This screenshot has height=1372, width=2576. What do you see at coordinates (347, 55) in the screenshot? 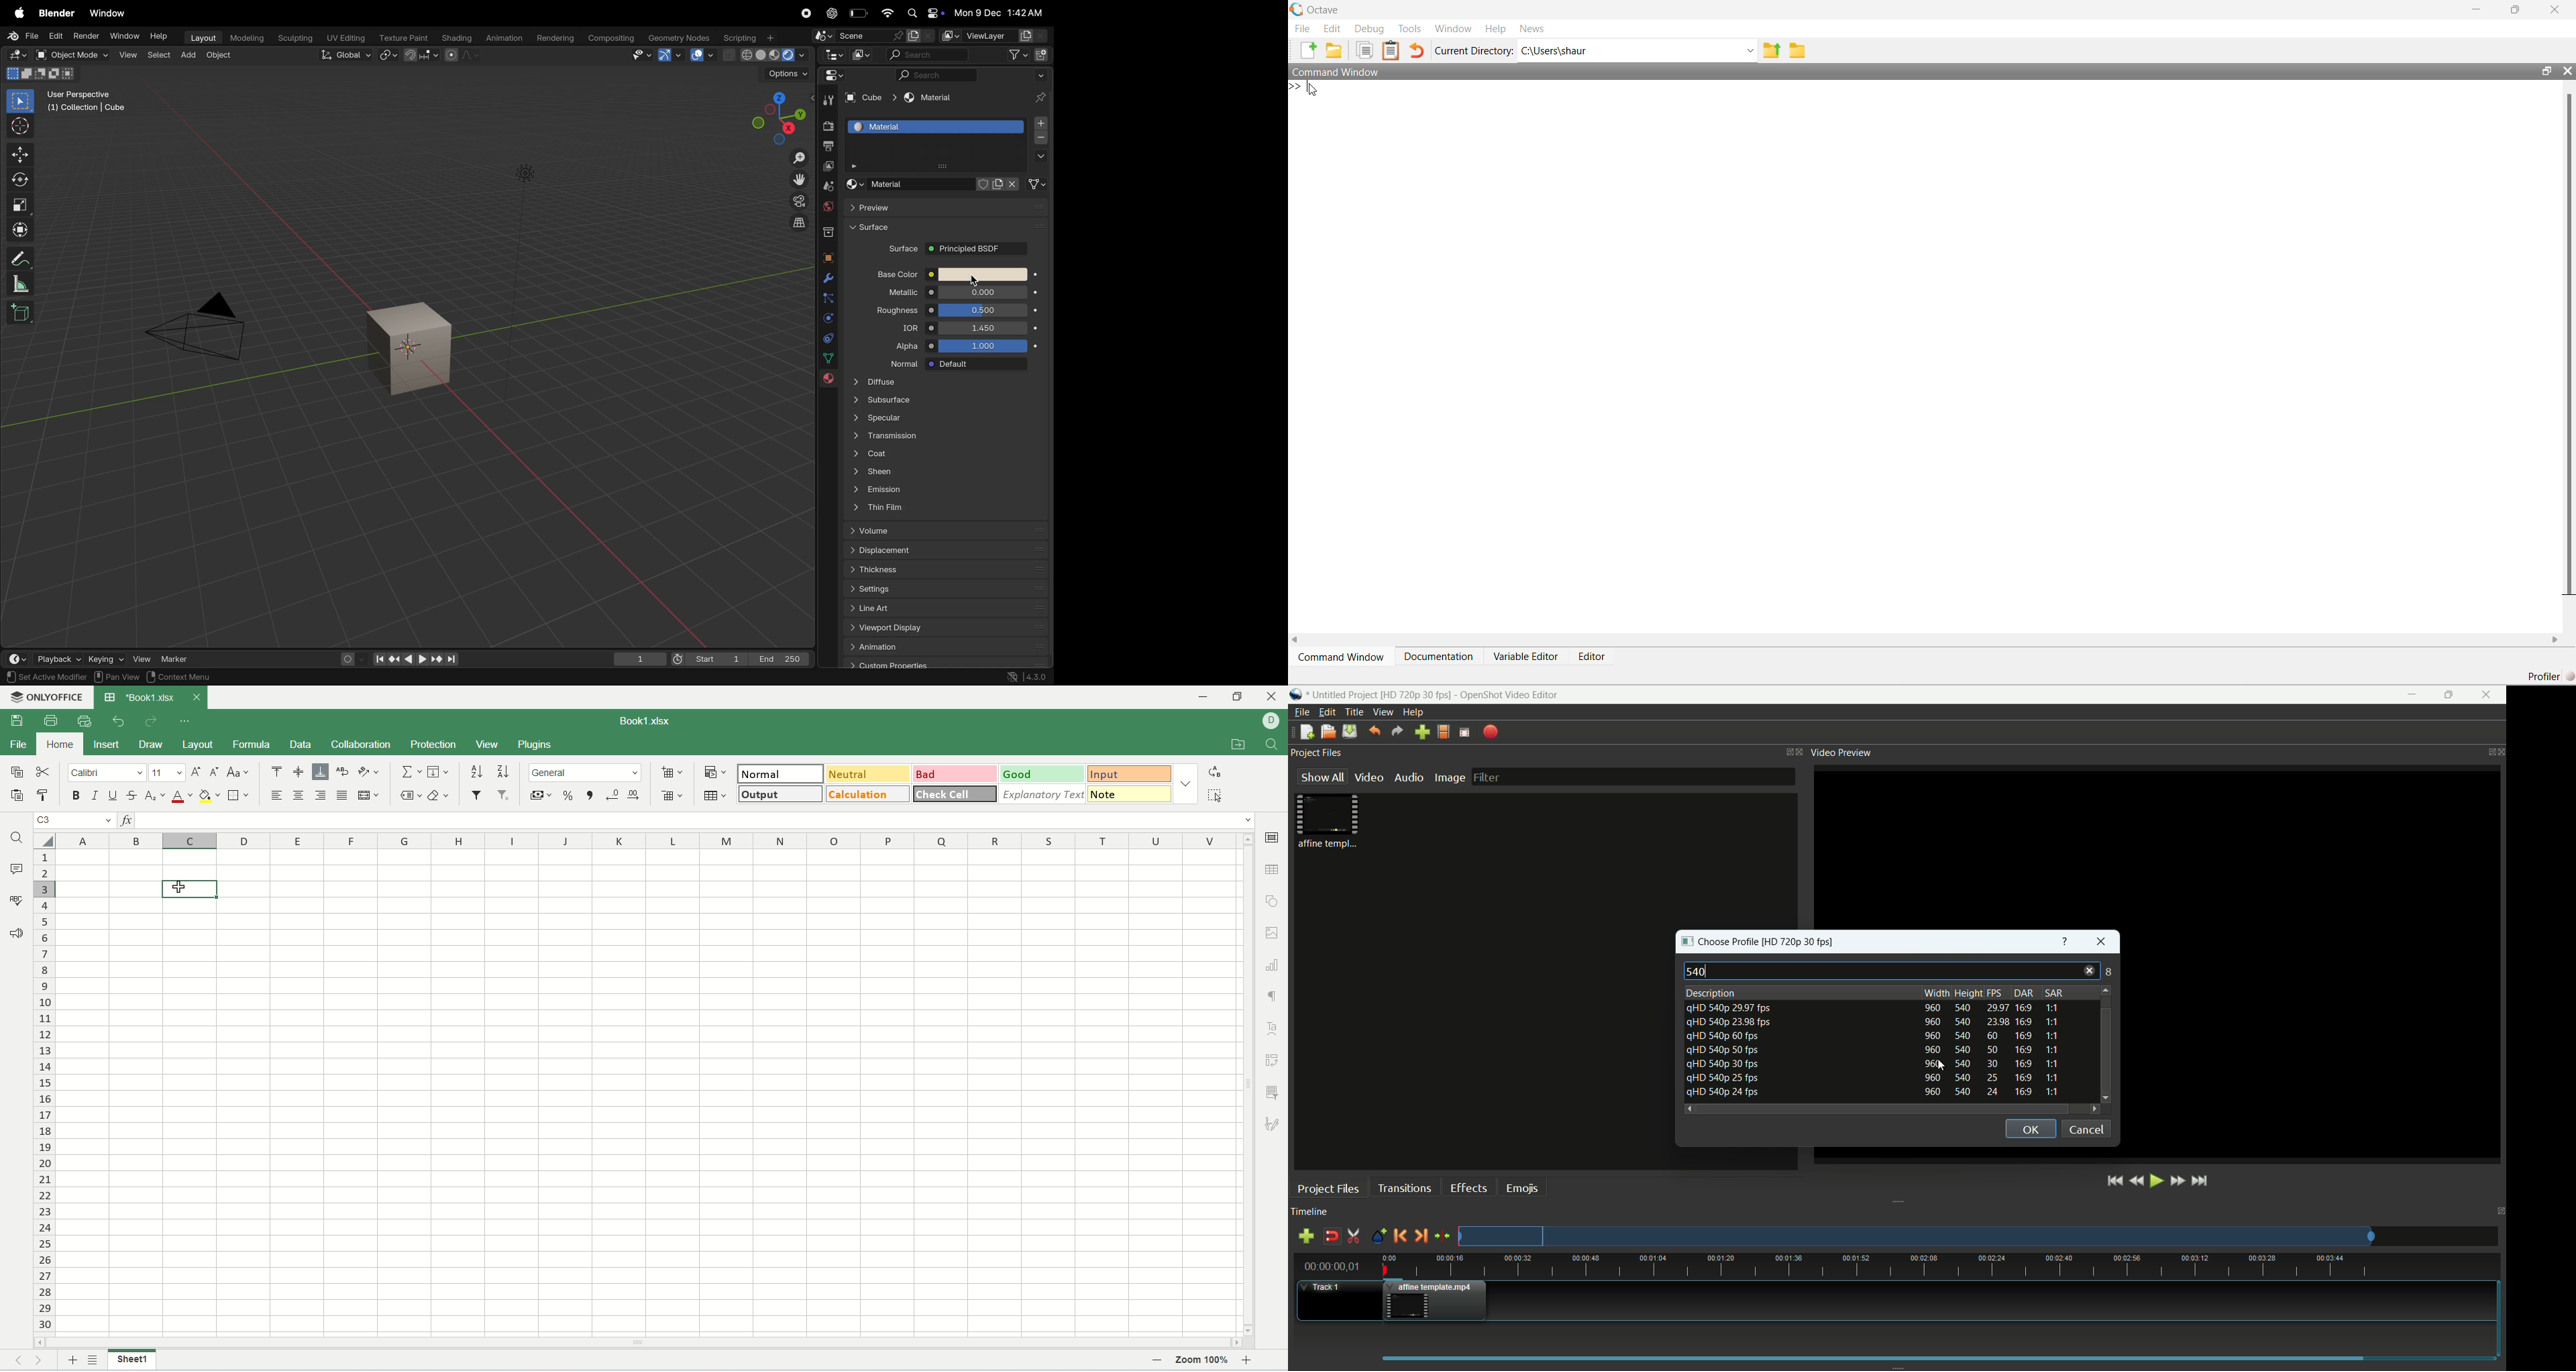
I see `Global` at bounding box center [347, 55].